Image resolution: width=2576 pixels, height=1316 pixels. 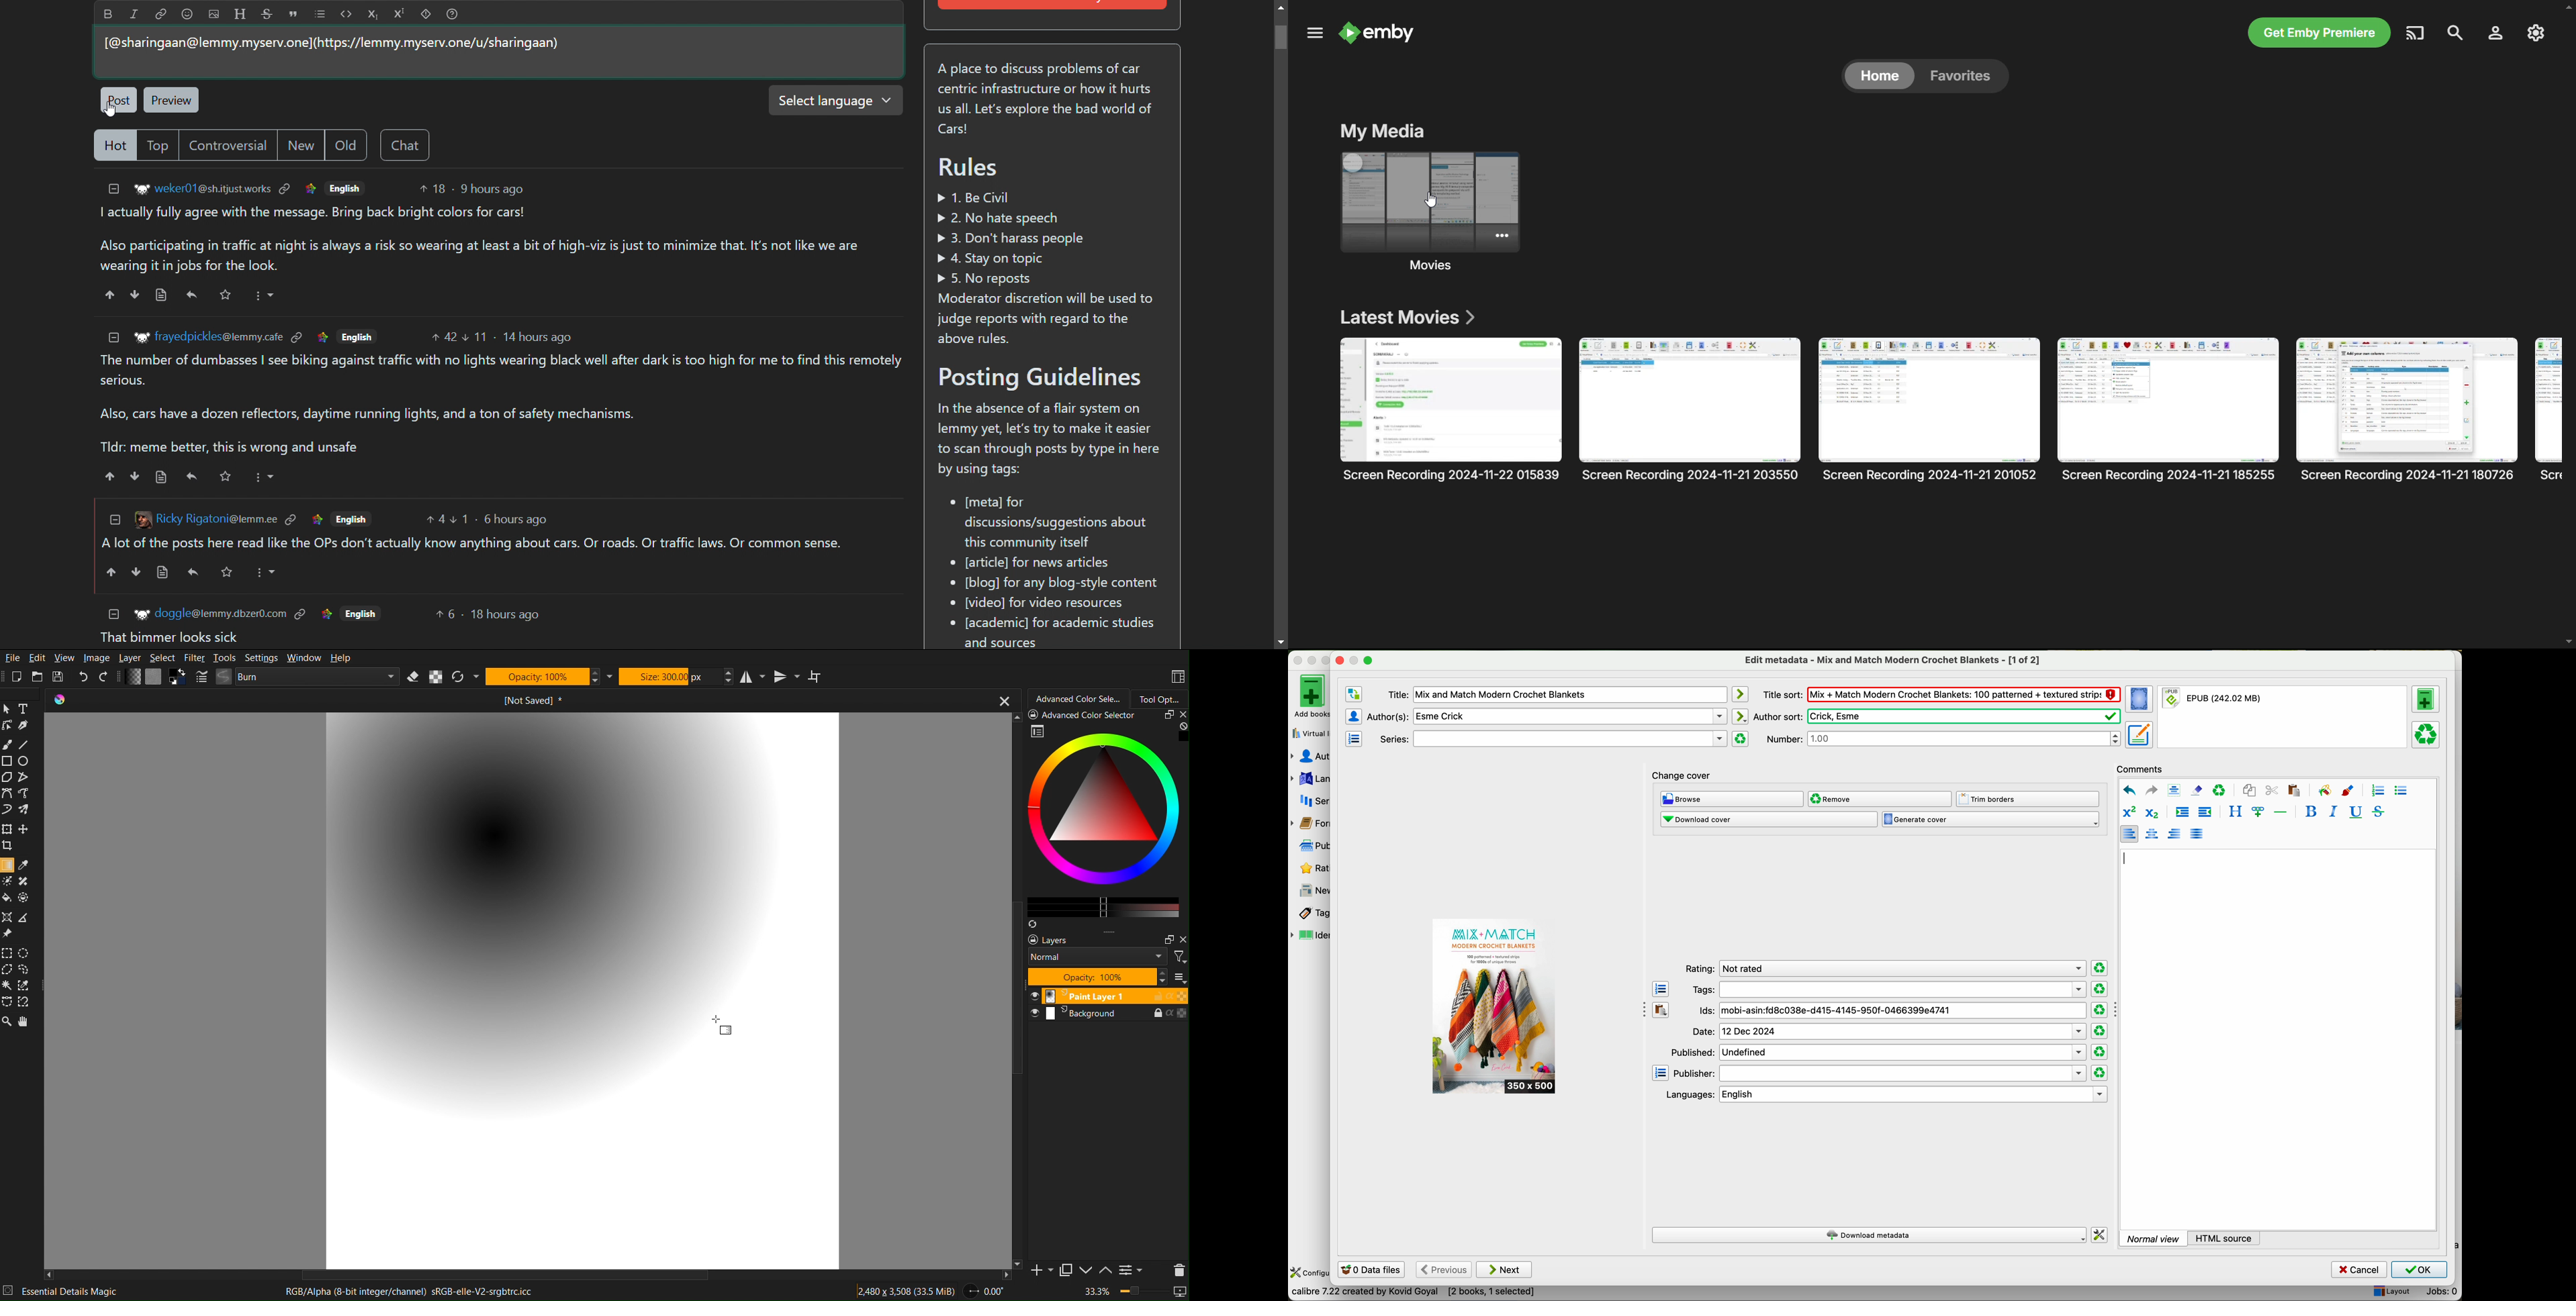 I want to click on list, so click(x=320, y=14).